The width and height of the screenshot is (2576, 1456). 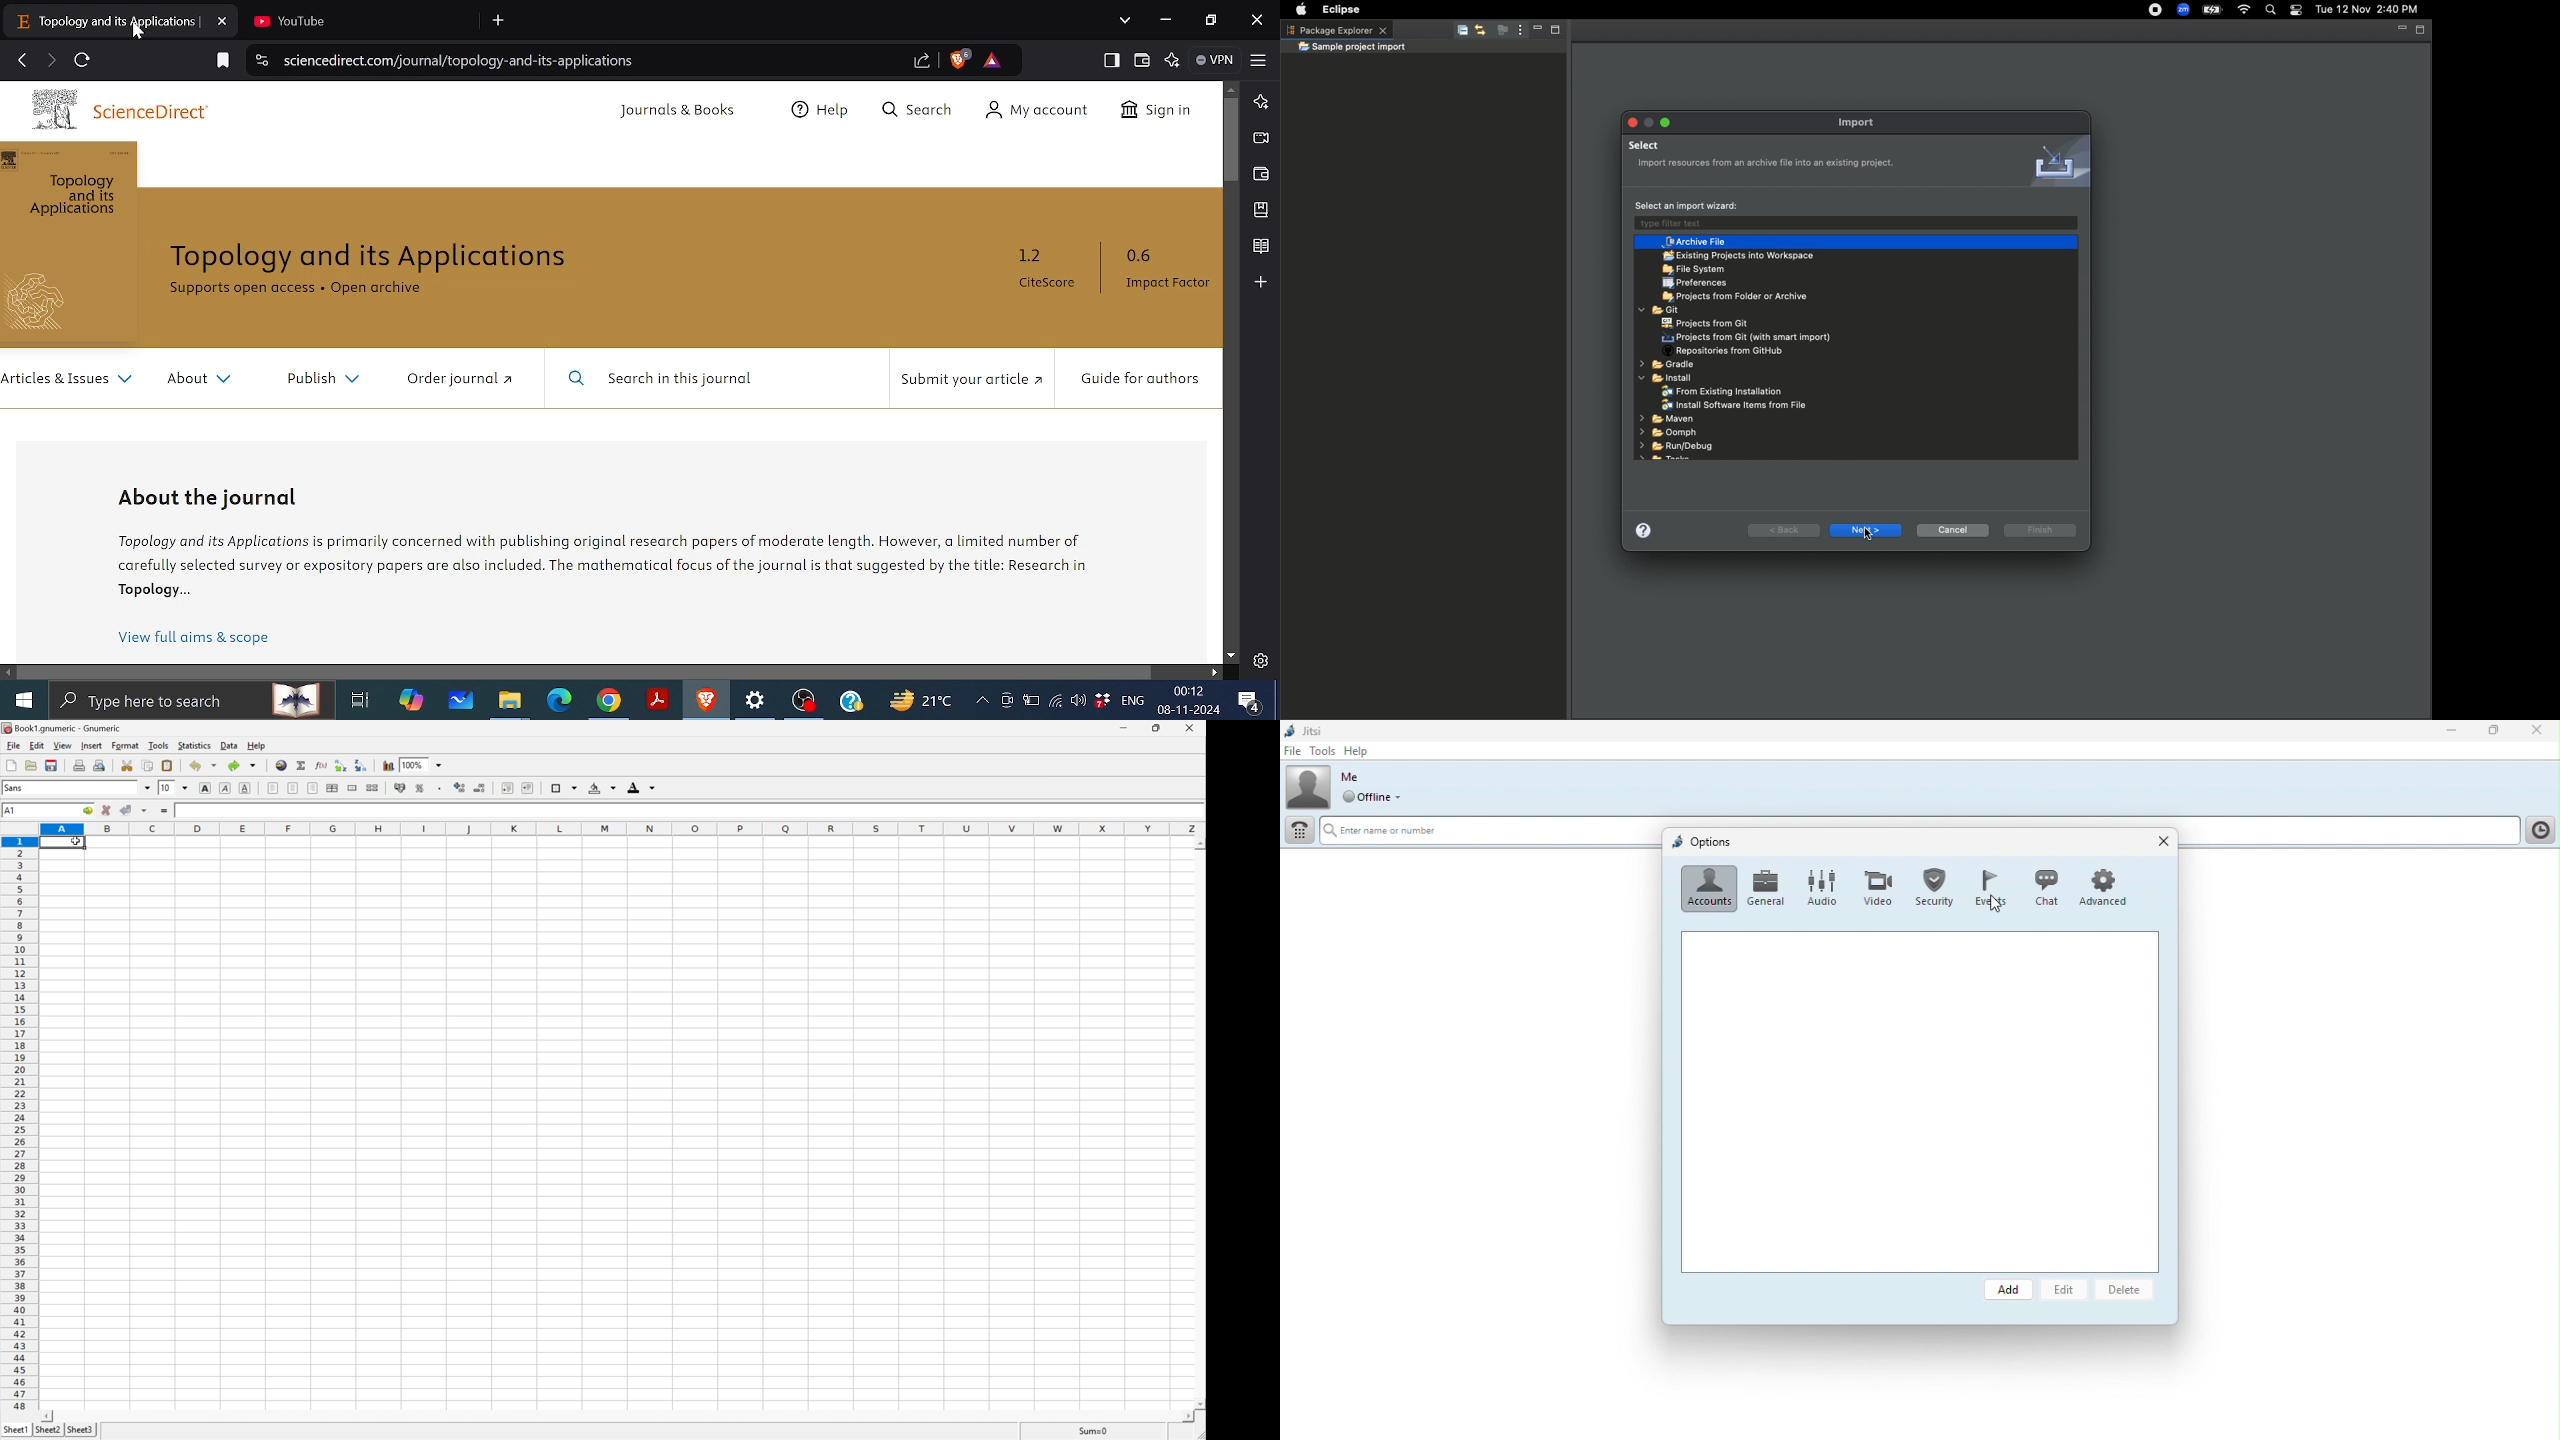 What do you see at coordinates (373, 787) in the screenshot?
I see `split merged ranges of cells` at bounding box center [373, 787].